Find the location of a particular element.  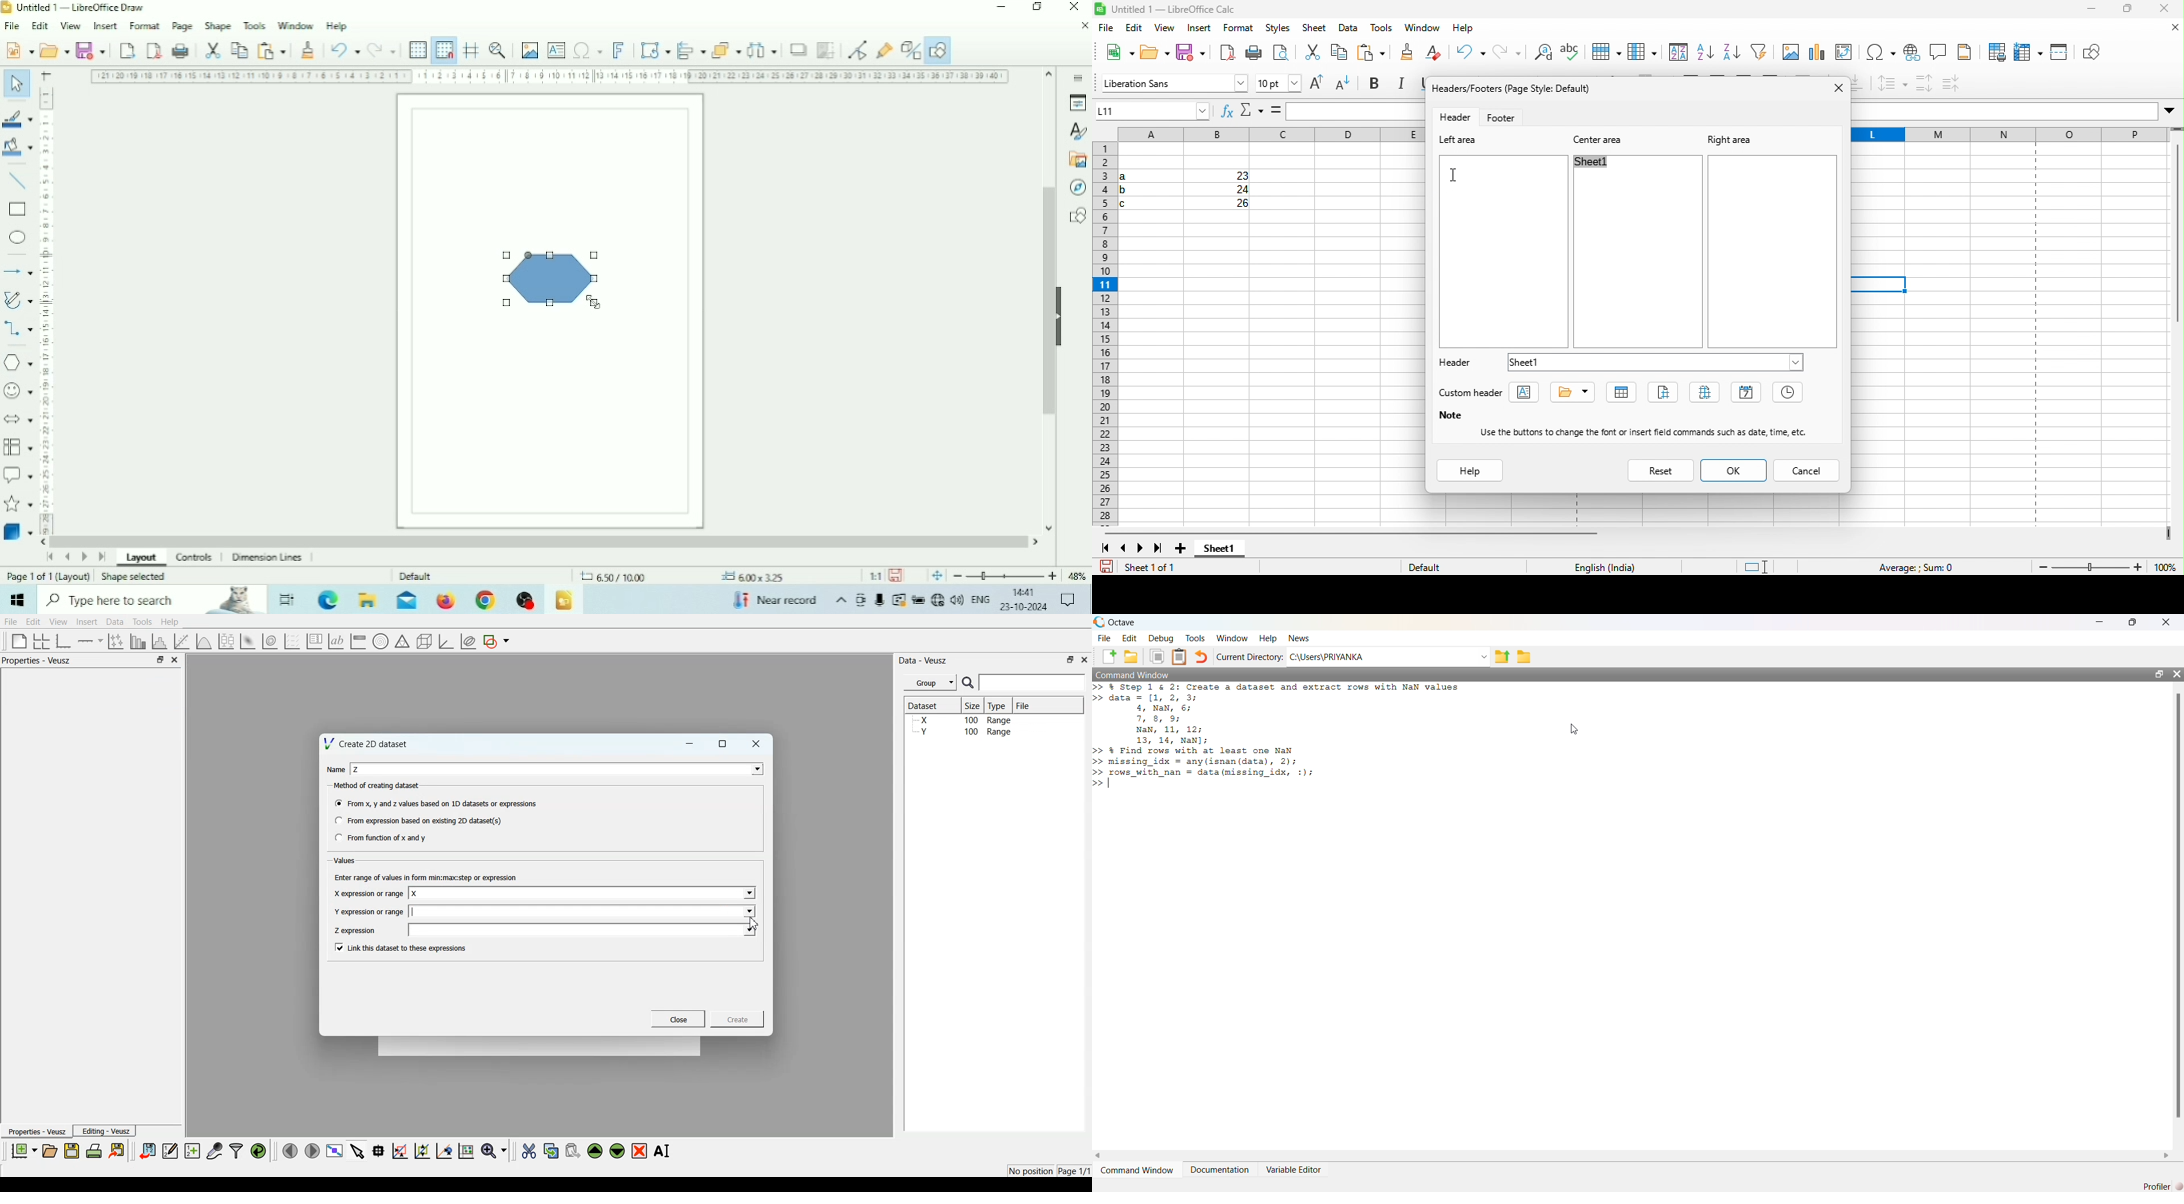

Scroll to previous page is located at coordinates (67, 557).